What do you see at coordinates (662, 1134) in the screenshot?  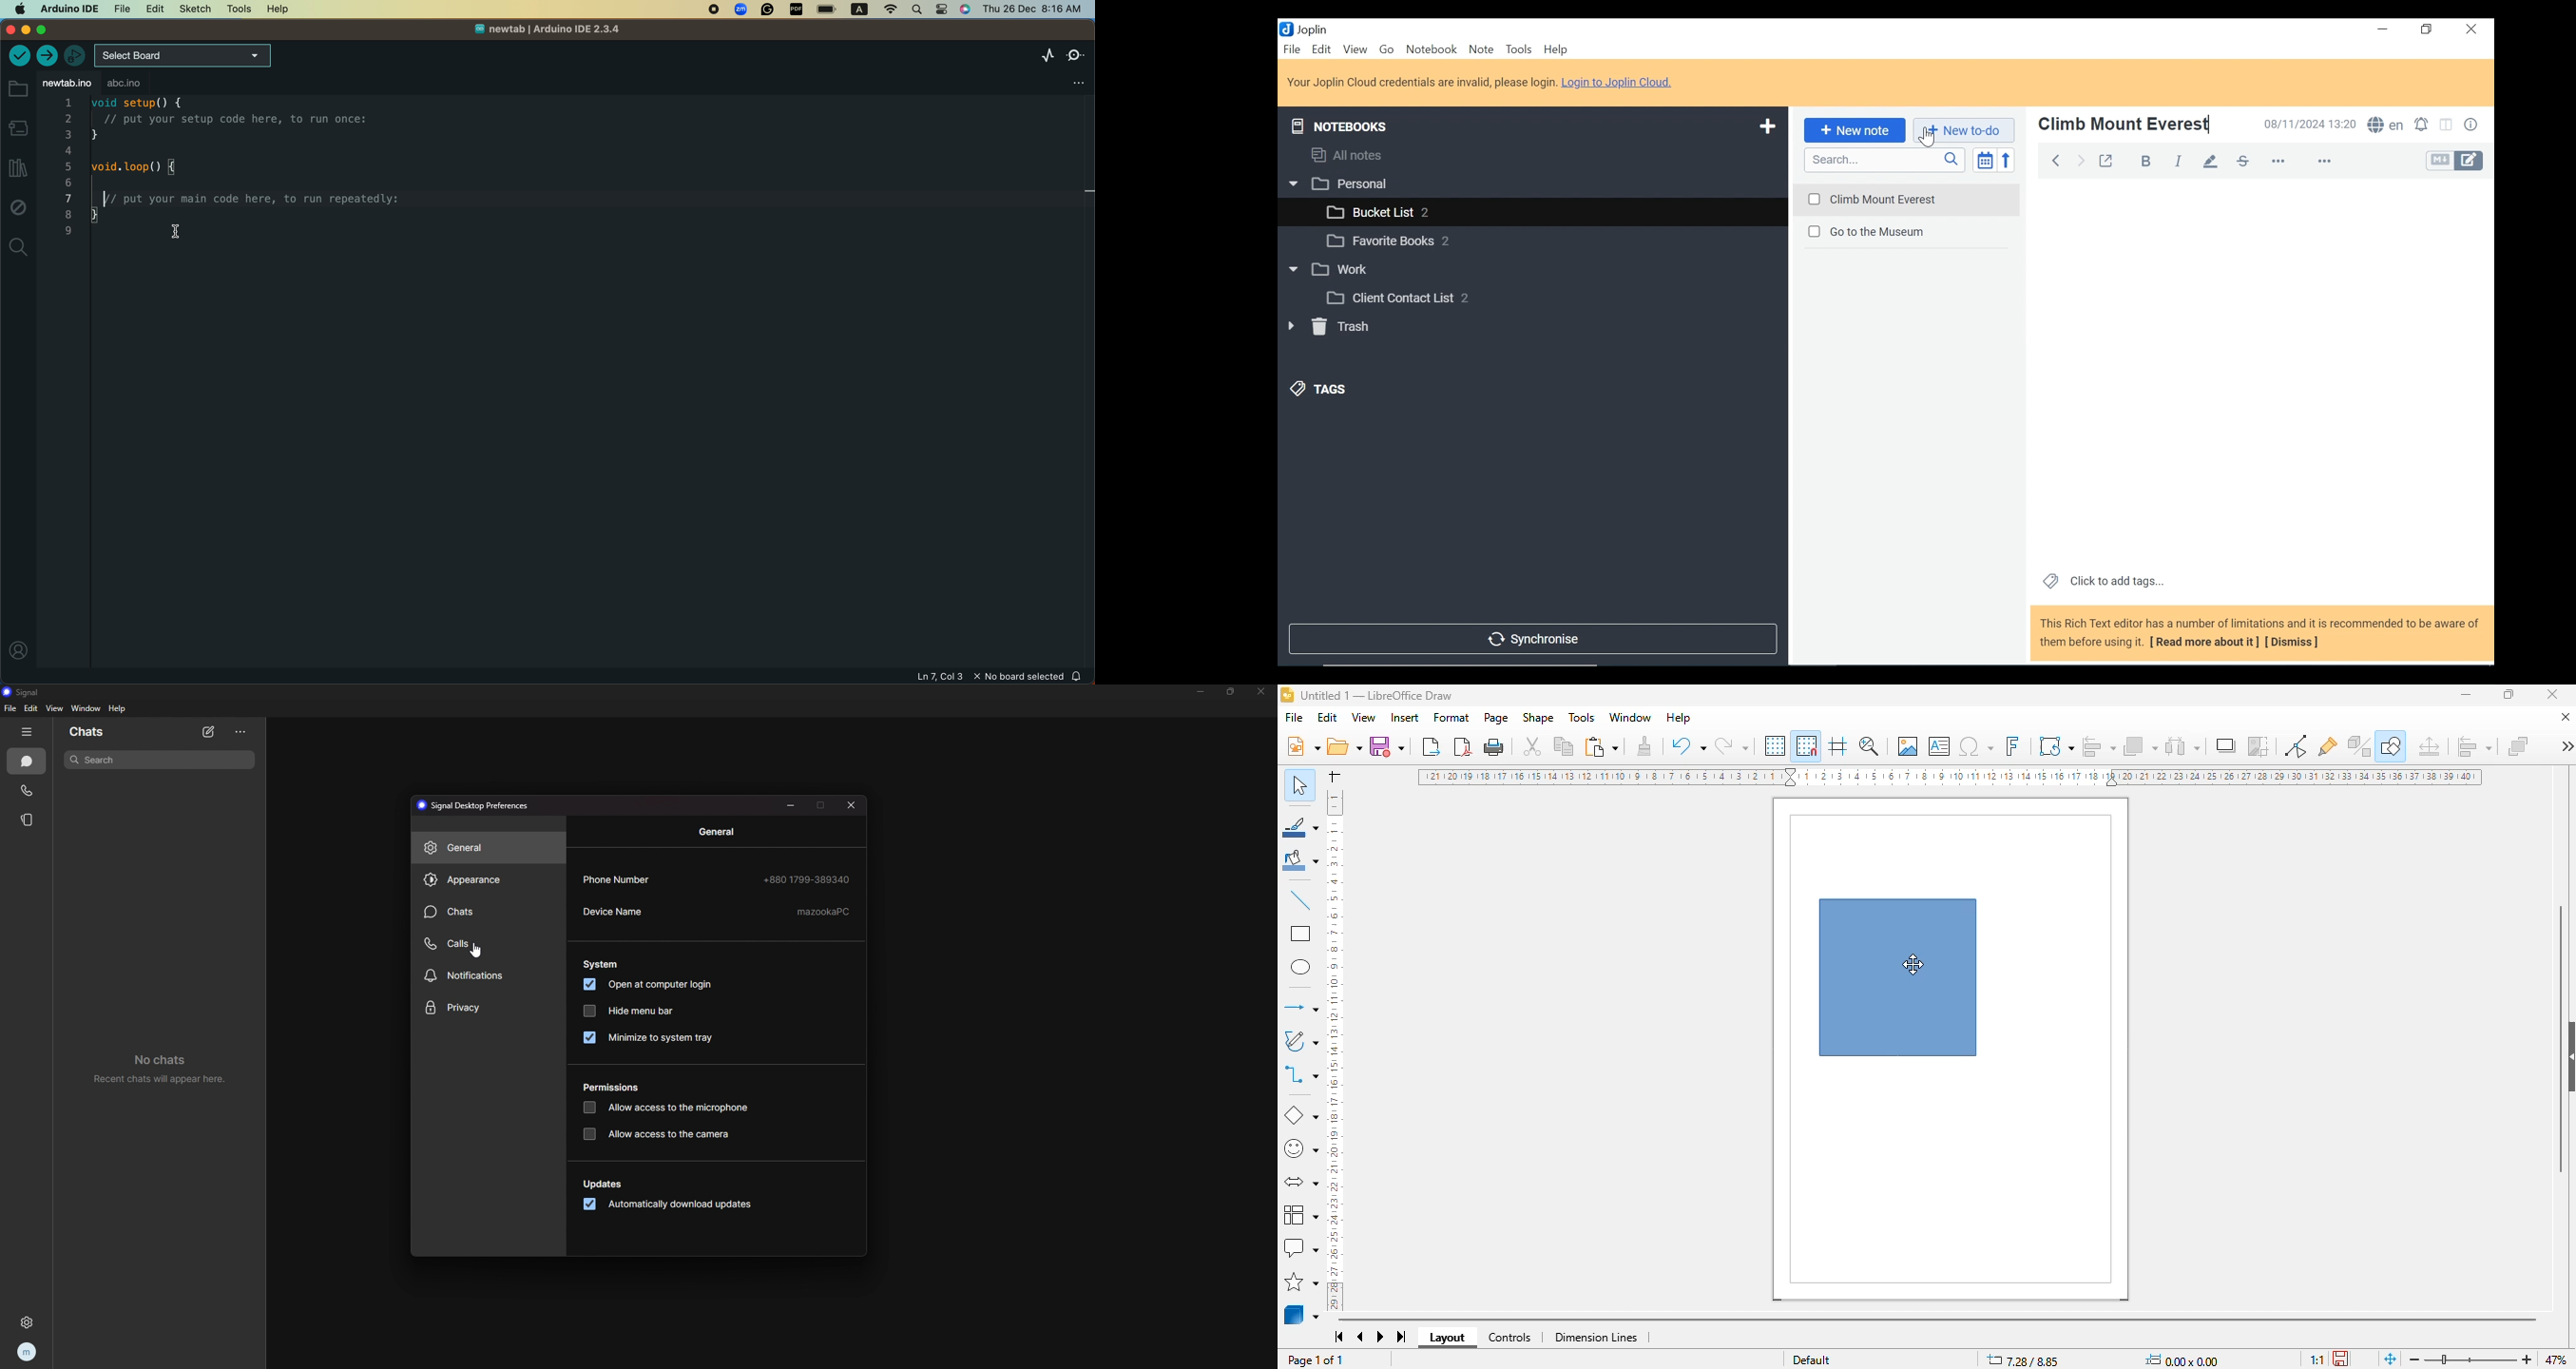 I see `allow access to camera` at bounding box center [662, 1134].